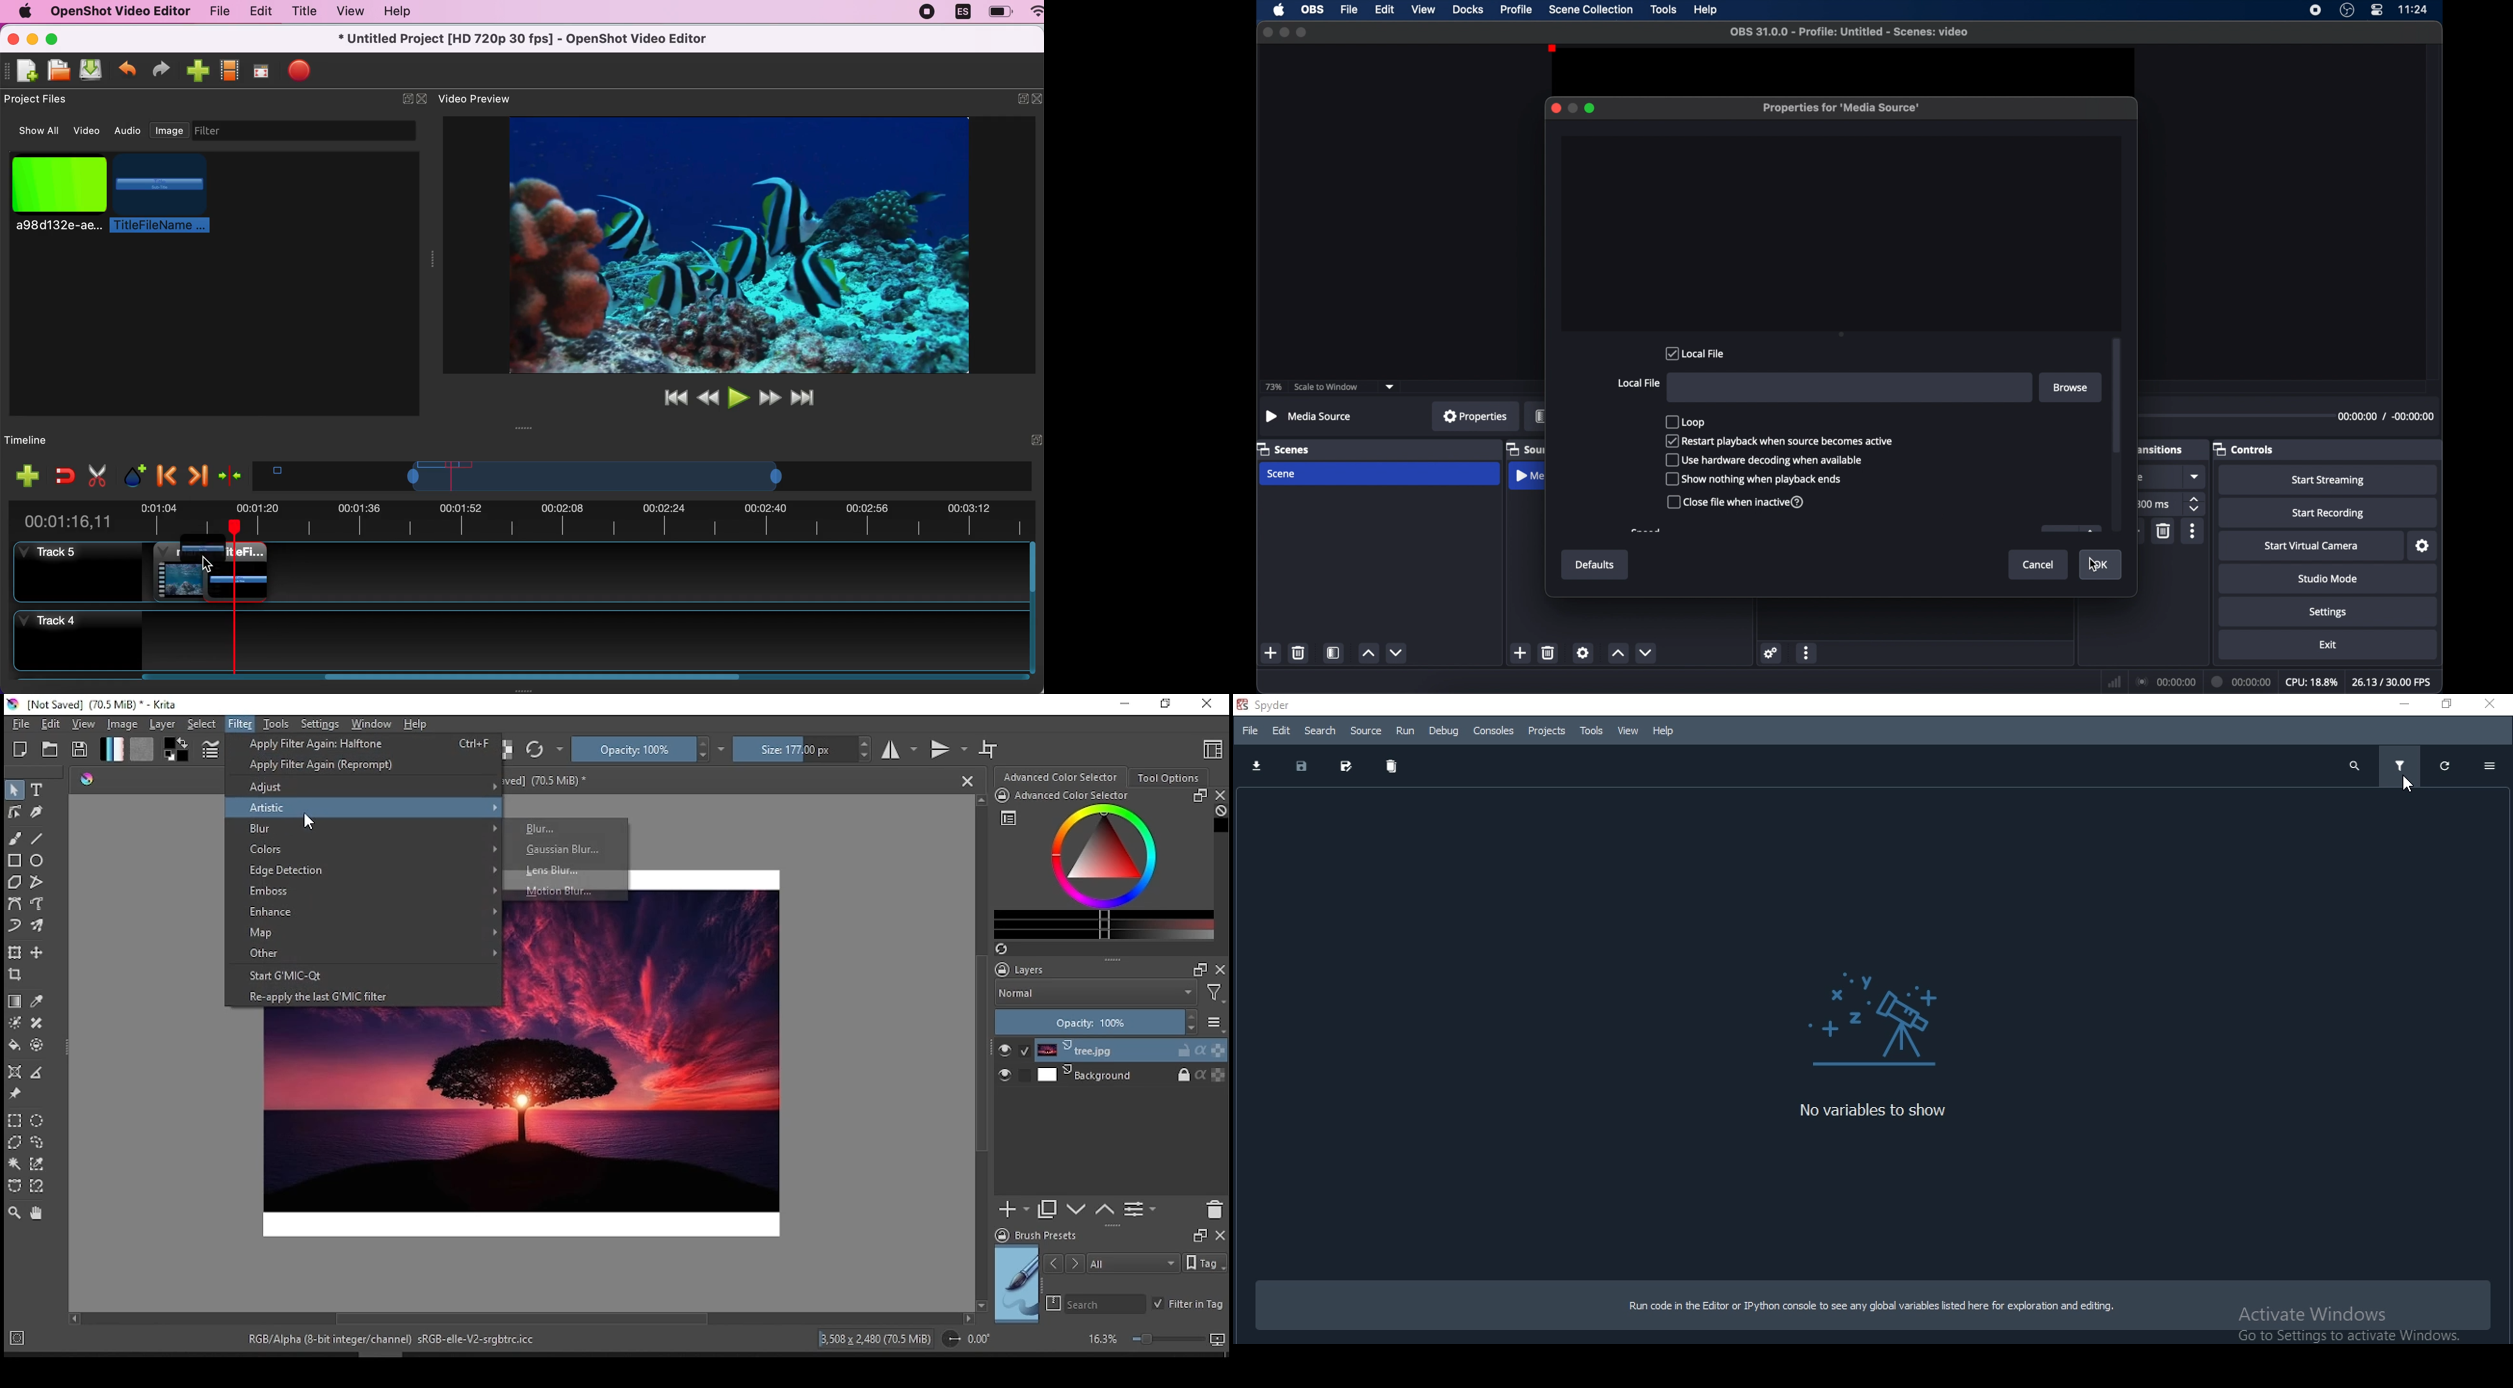  I want to click on duration, so click(2243, 682).